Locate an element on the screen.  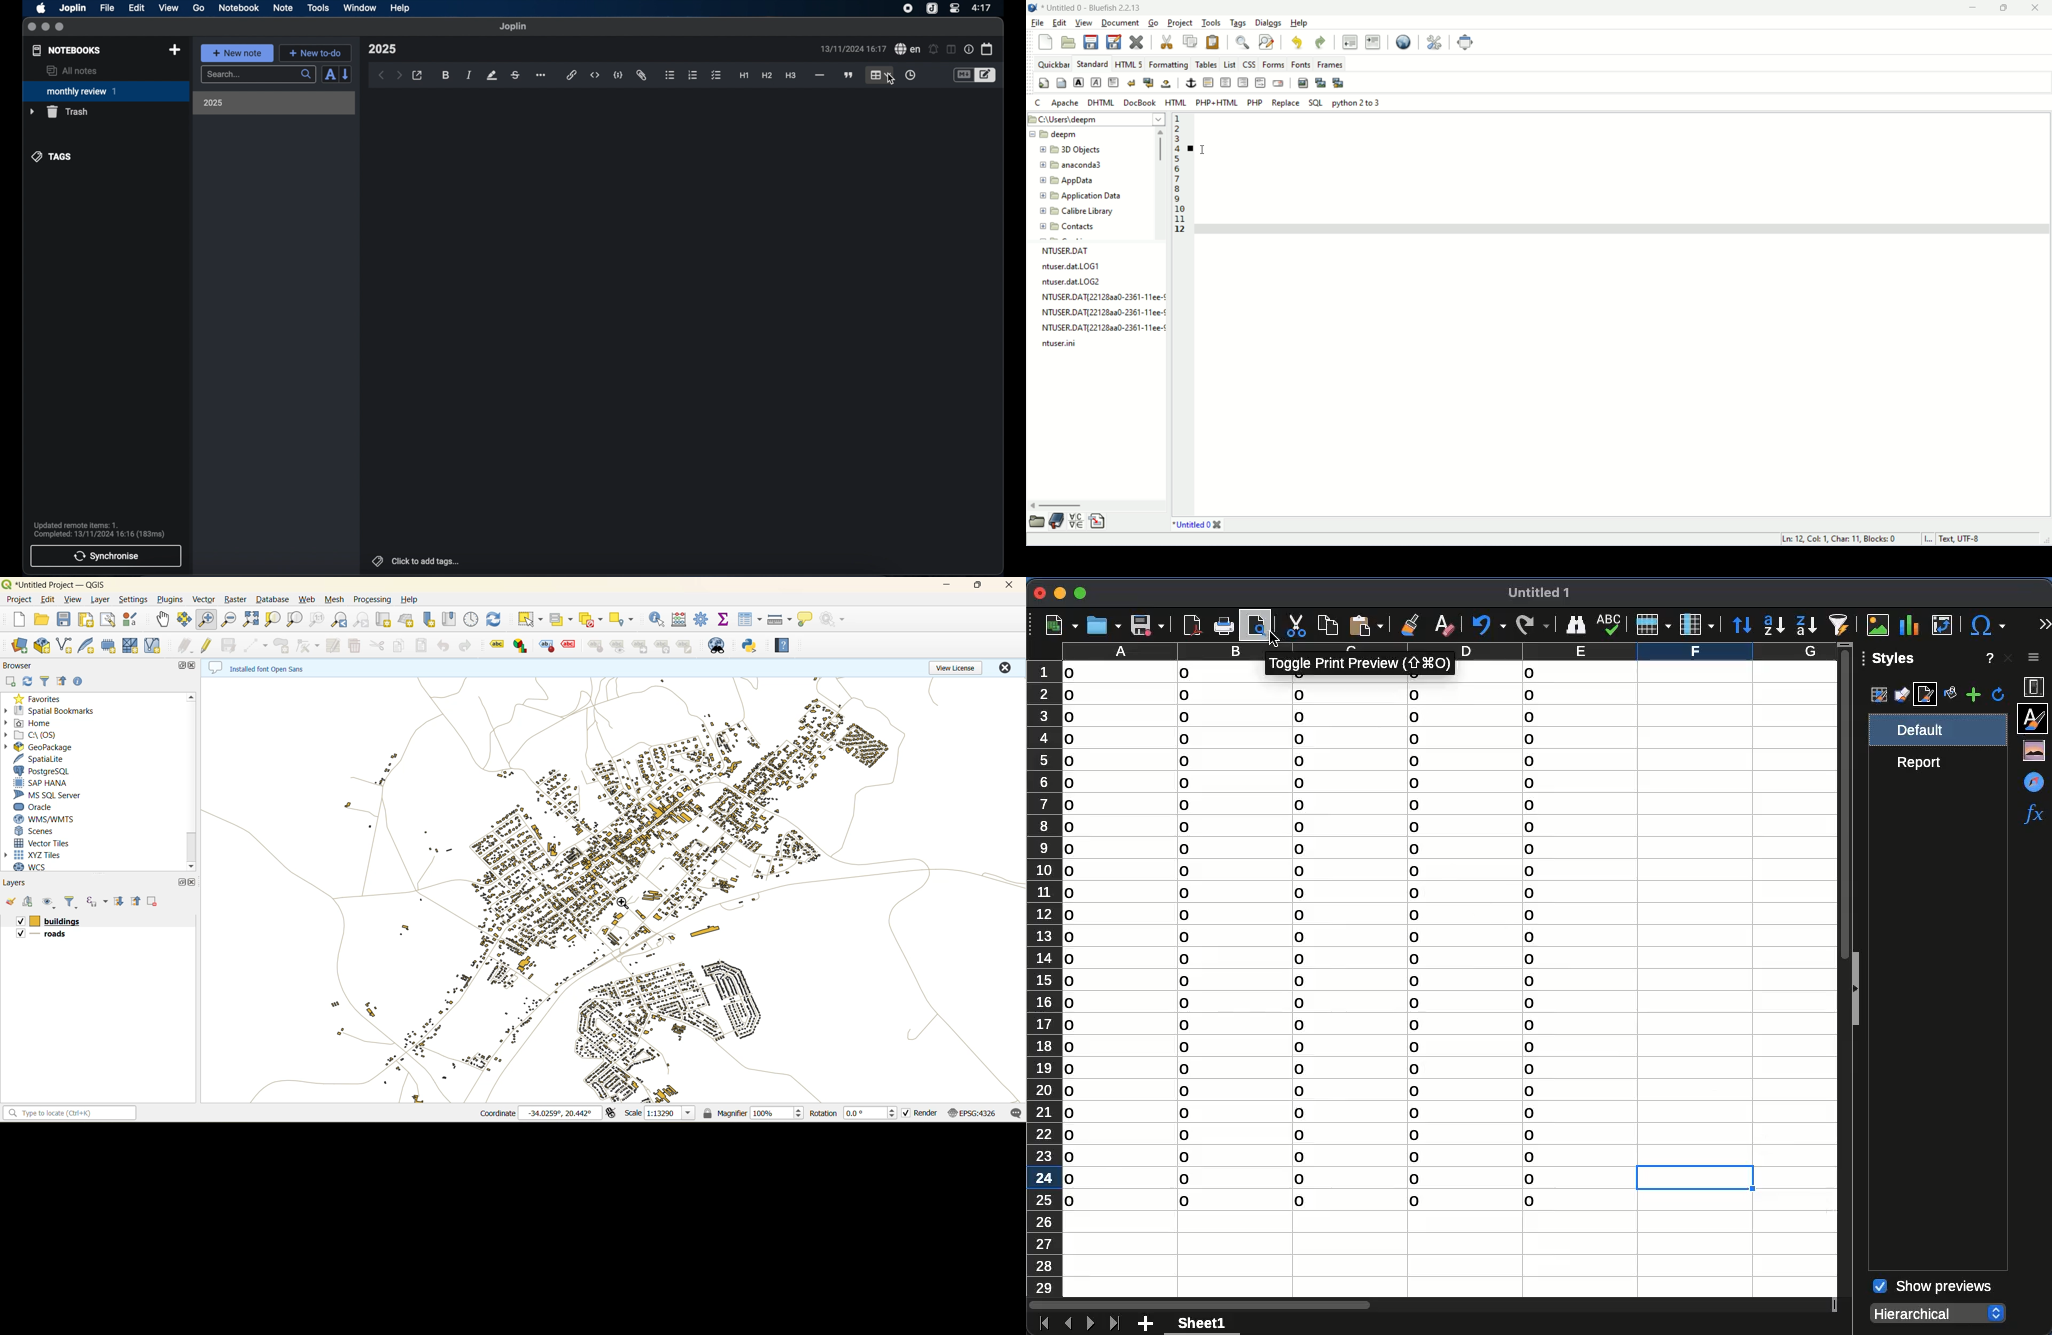
copy is located at coordinates (1190, 41).